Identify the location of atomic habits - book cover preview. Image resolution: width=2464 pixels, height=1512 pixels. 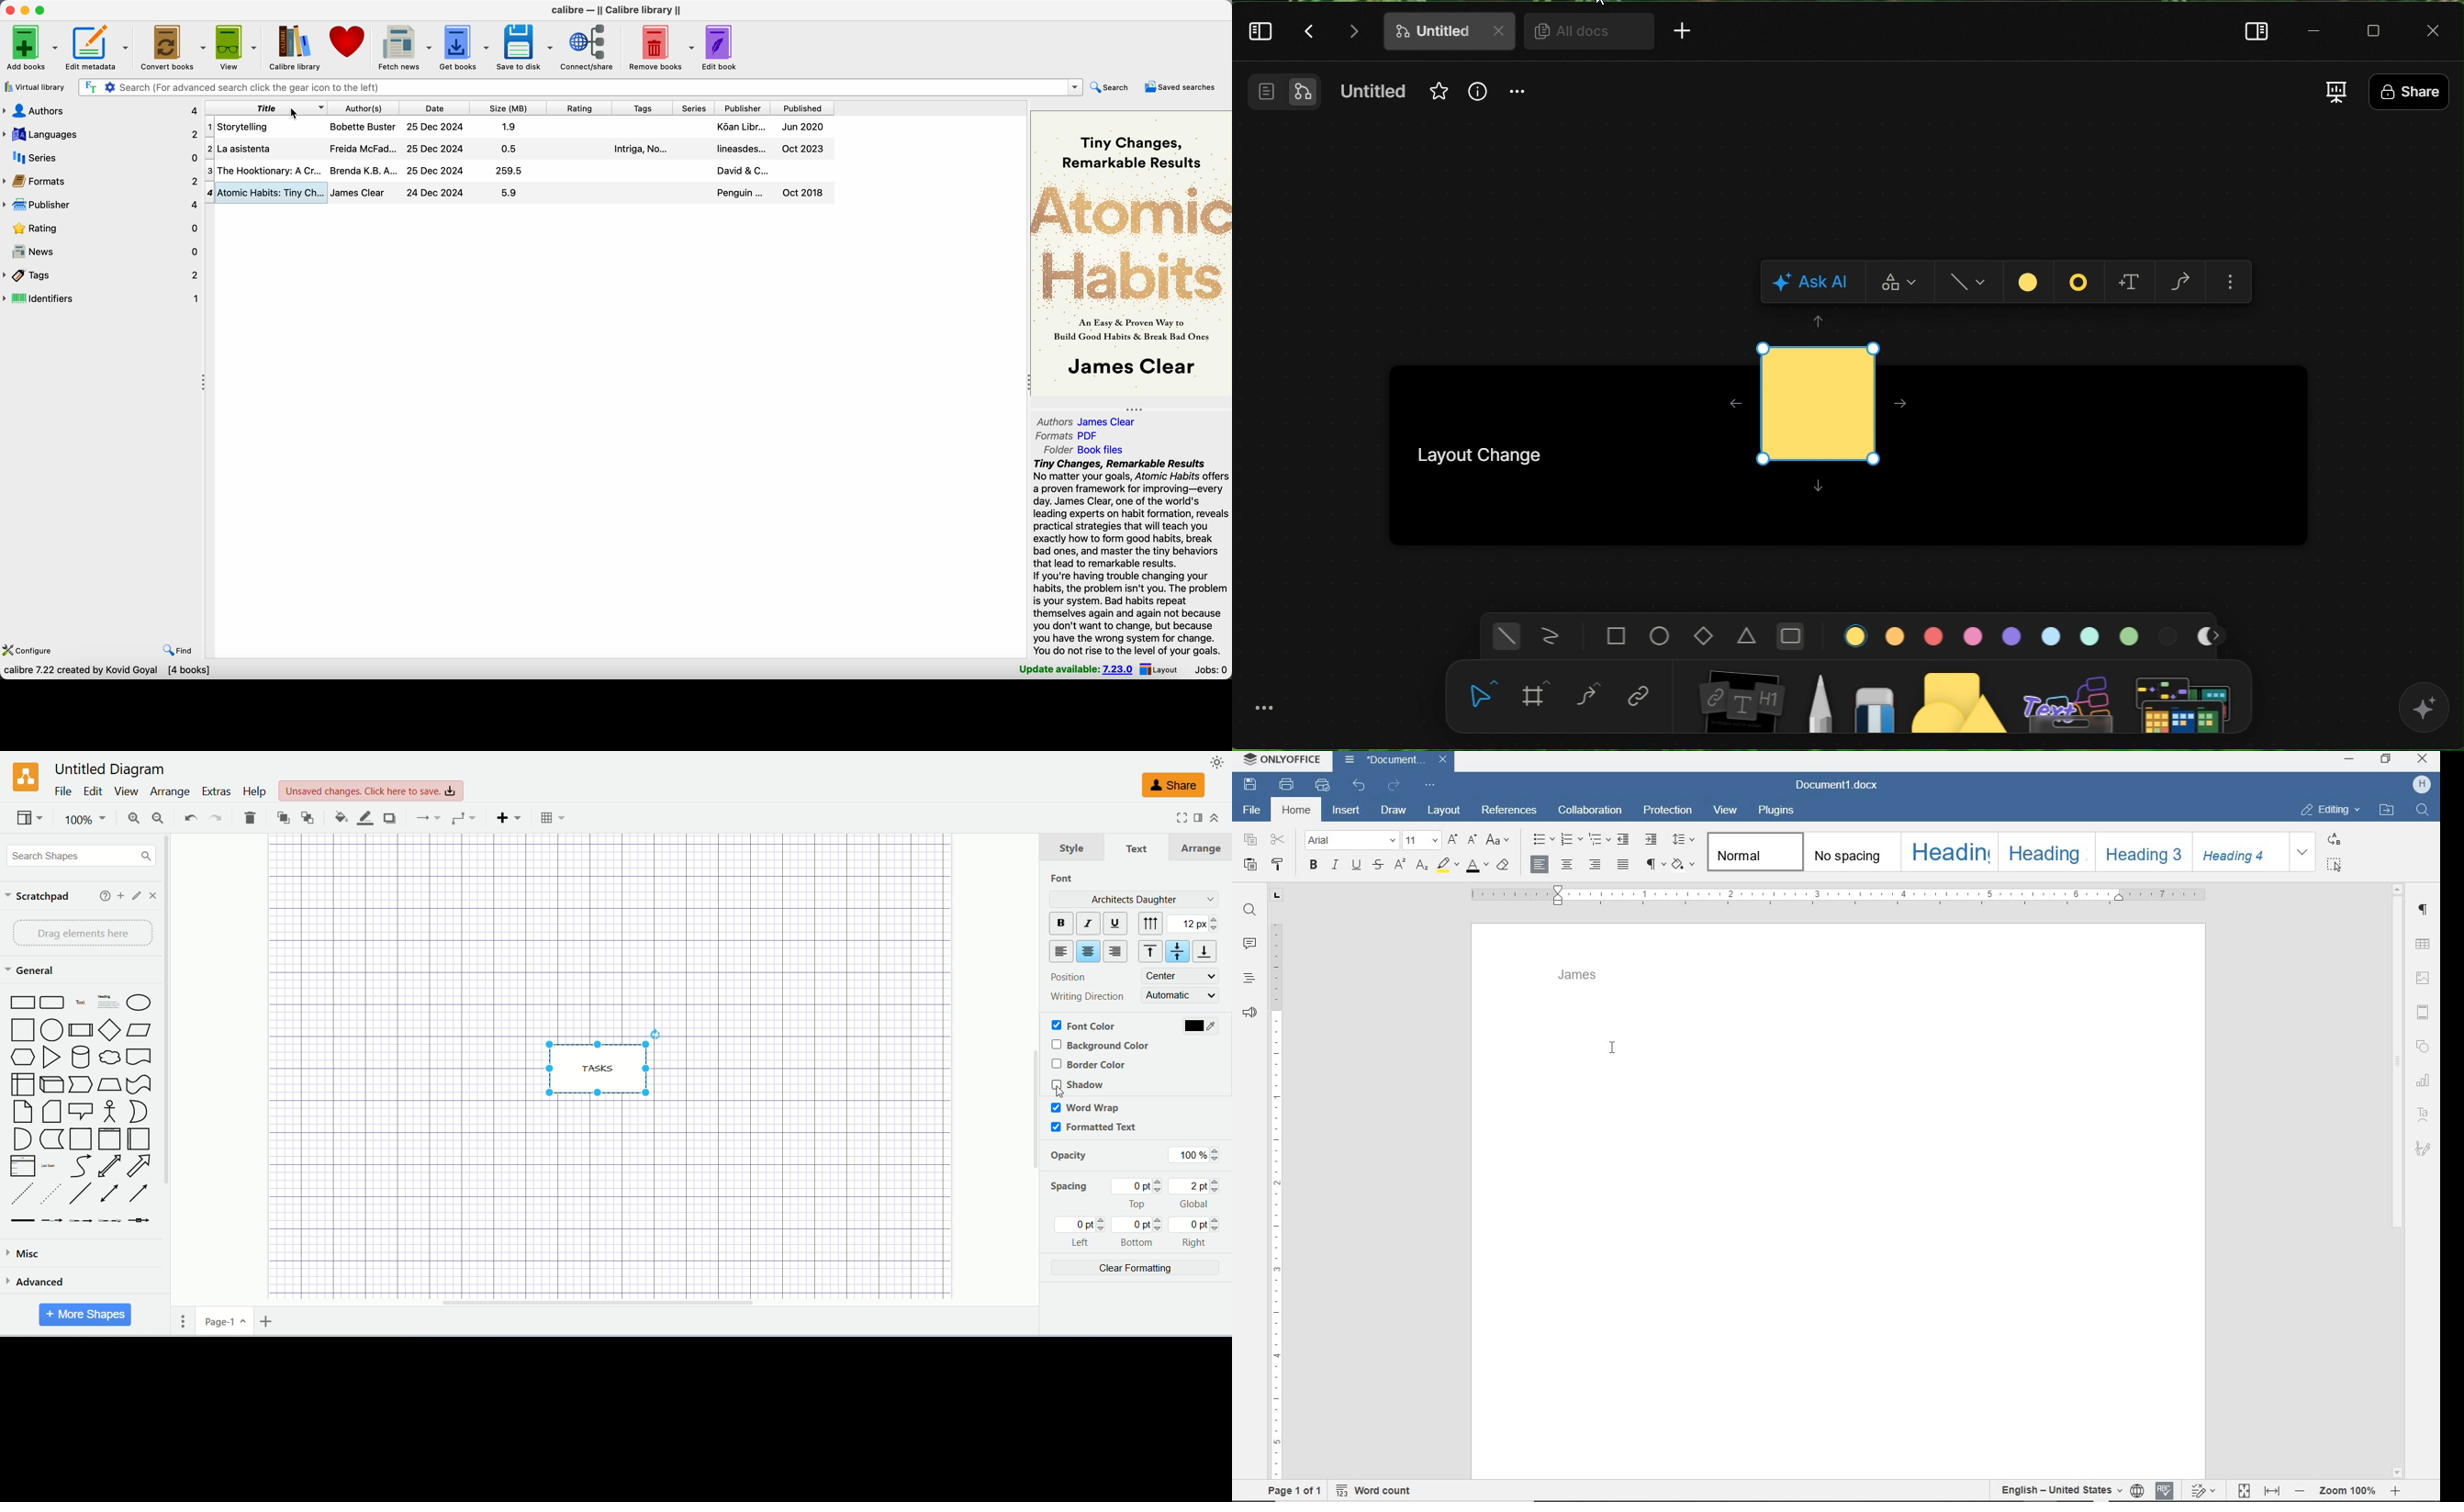
(1131, 255).